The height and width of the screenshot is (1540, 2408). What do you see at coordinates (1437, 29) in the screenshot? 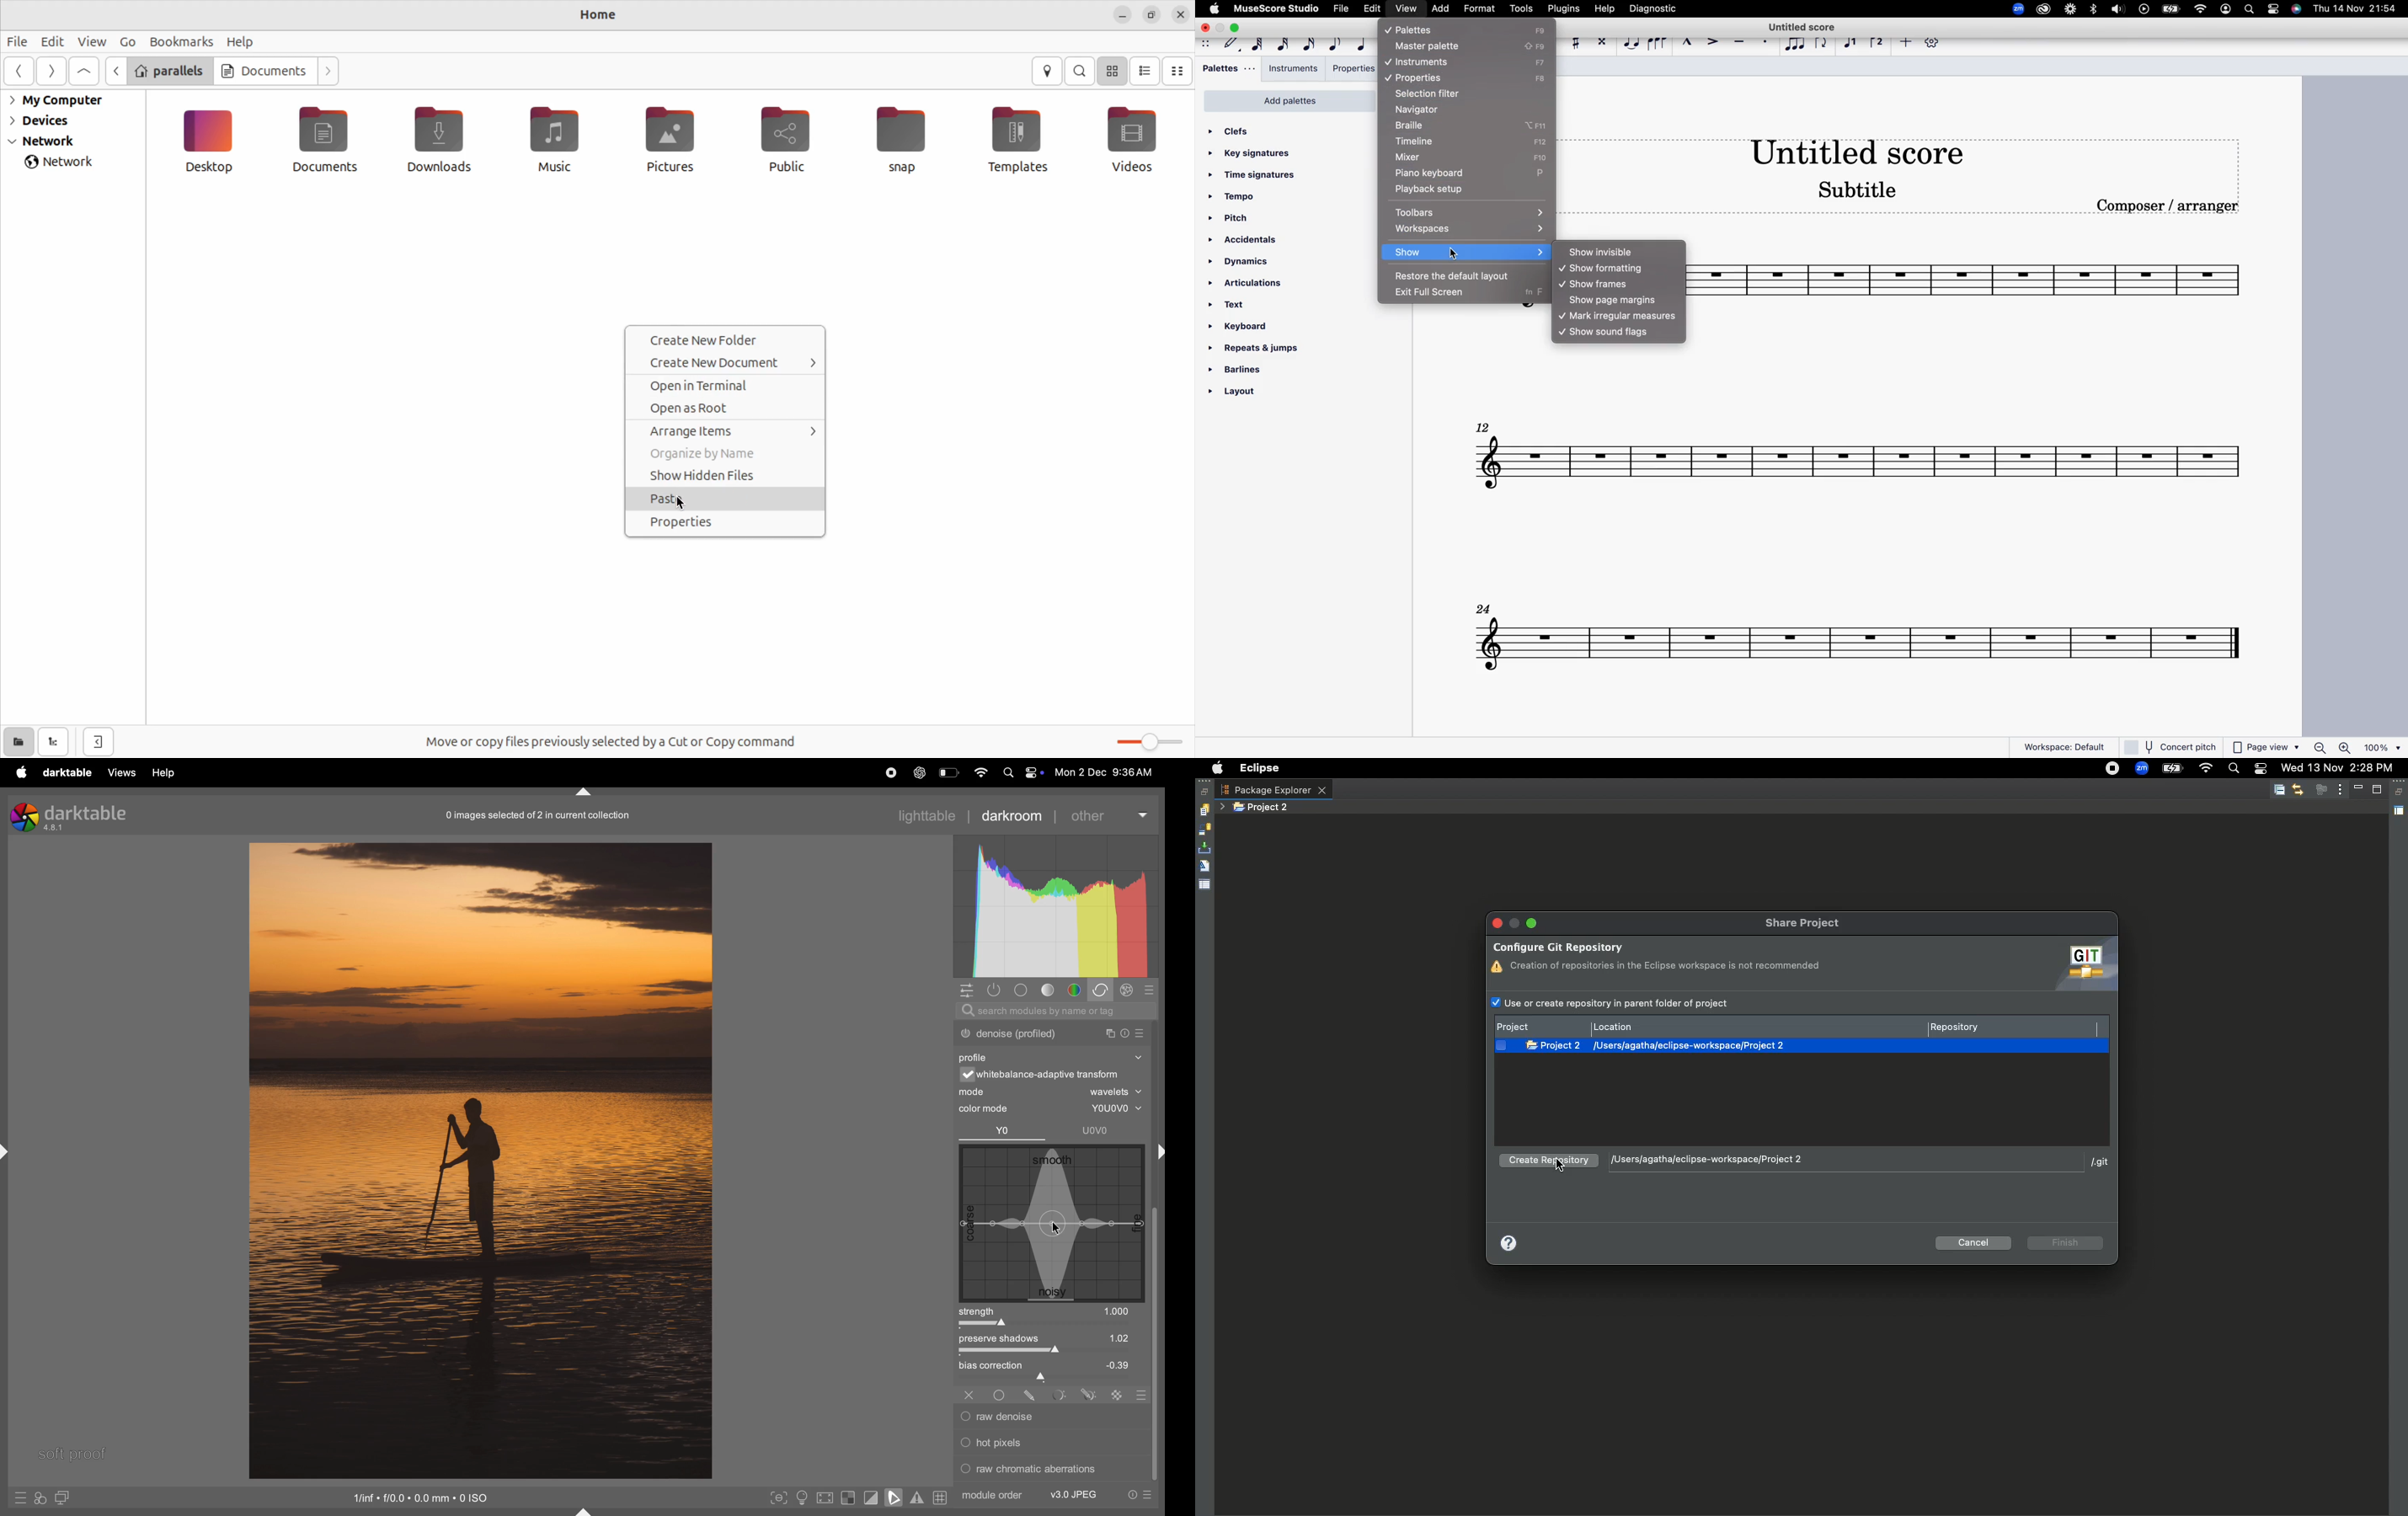
I see `pallets` at bounding box center [1437, 29].